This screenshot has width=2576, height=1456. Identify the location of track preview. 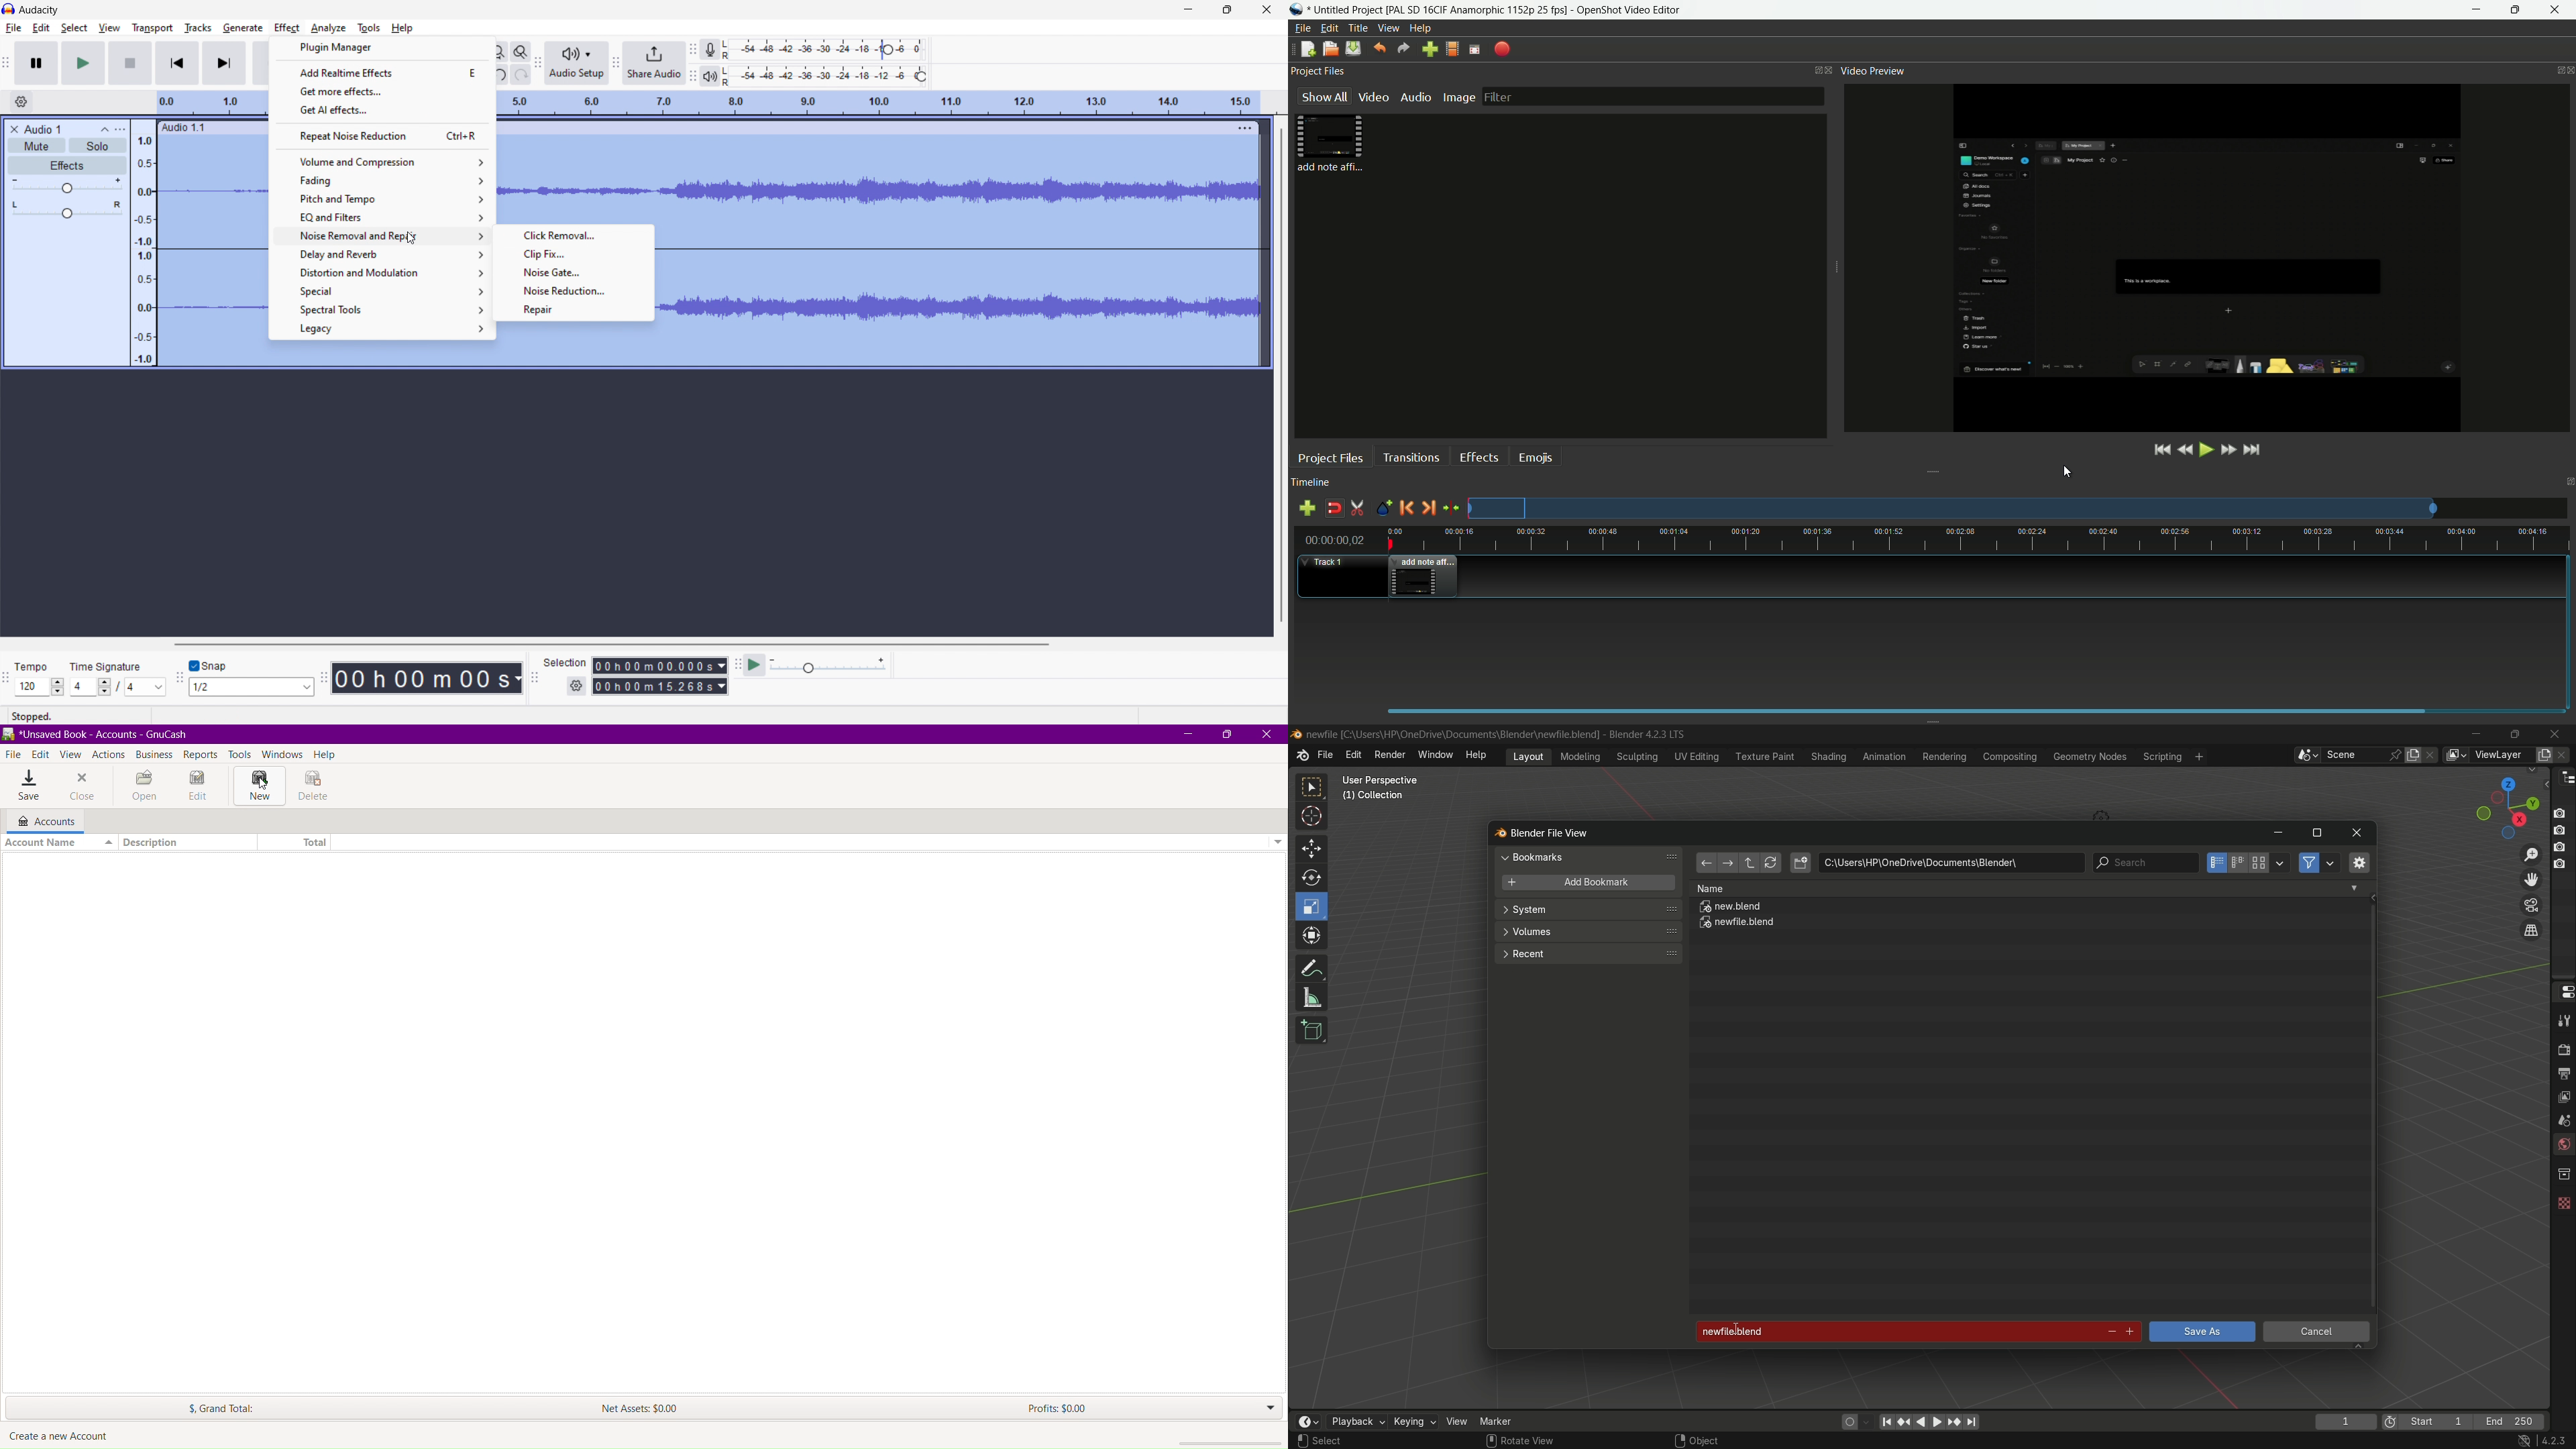
(1954, 508).